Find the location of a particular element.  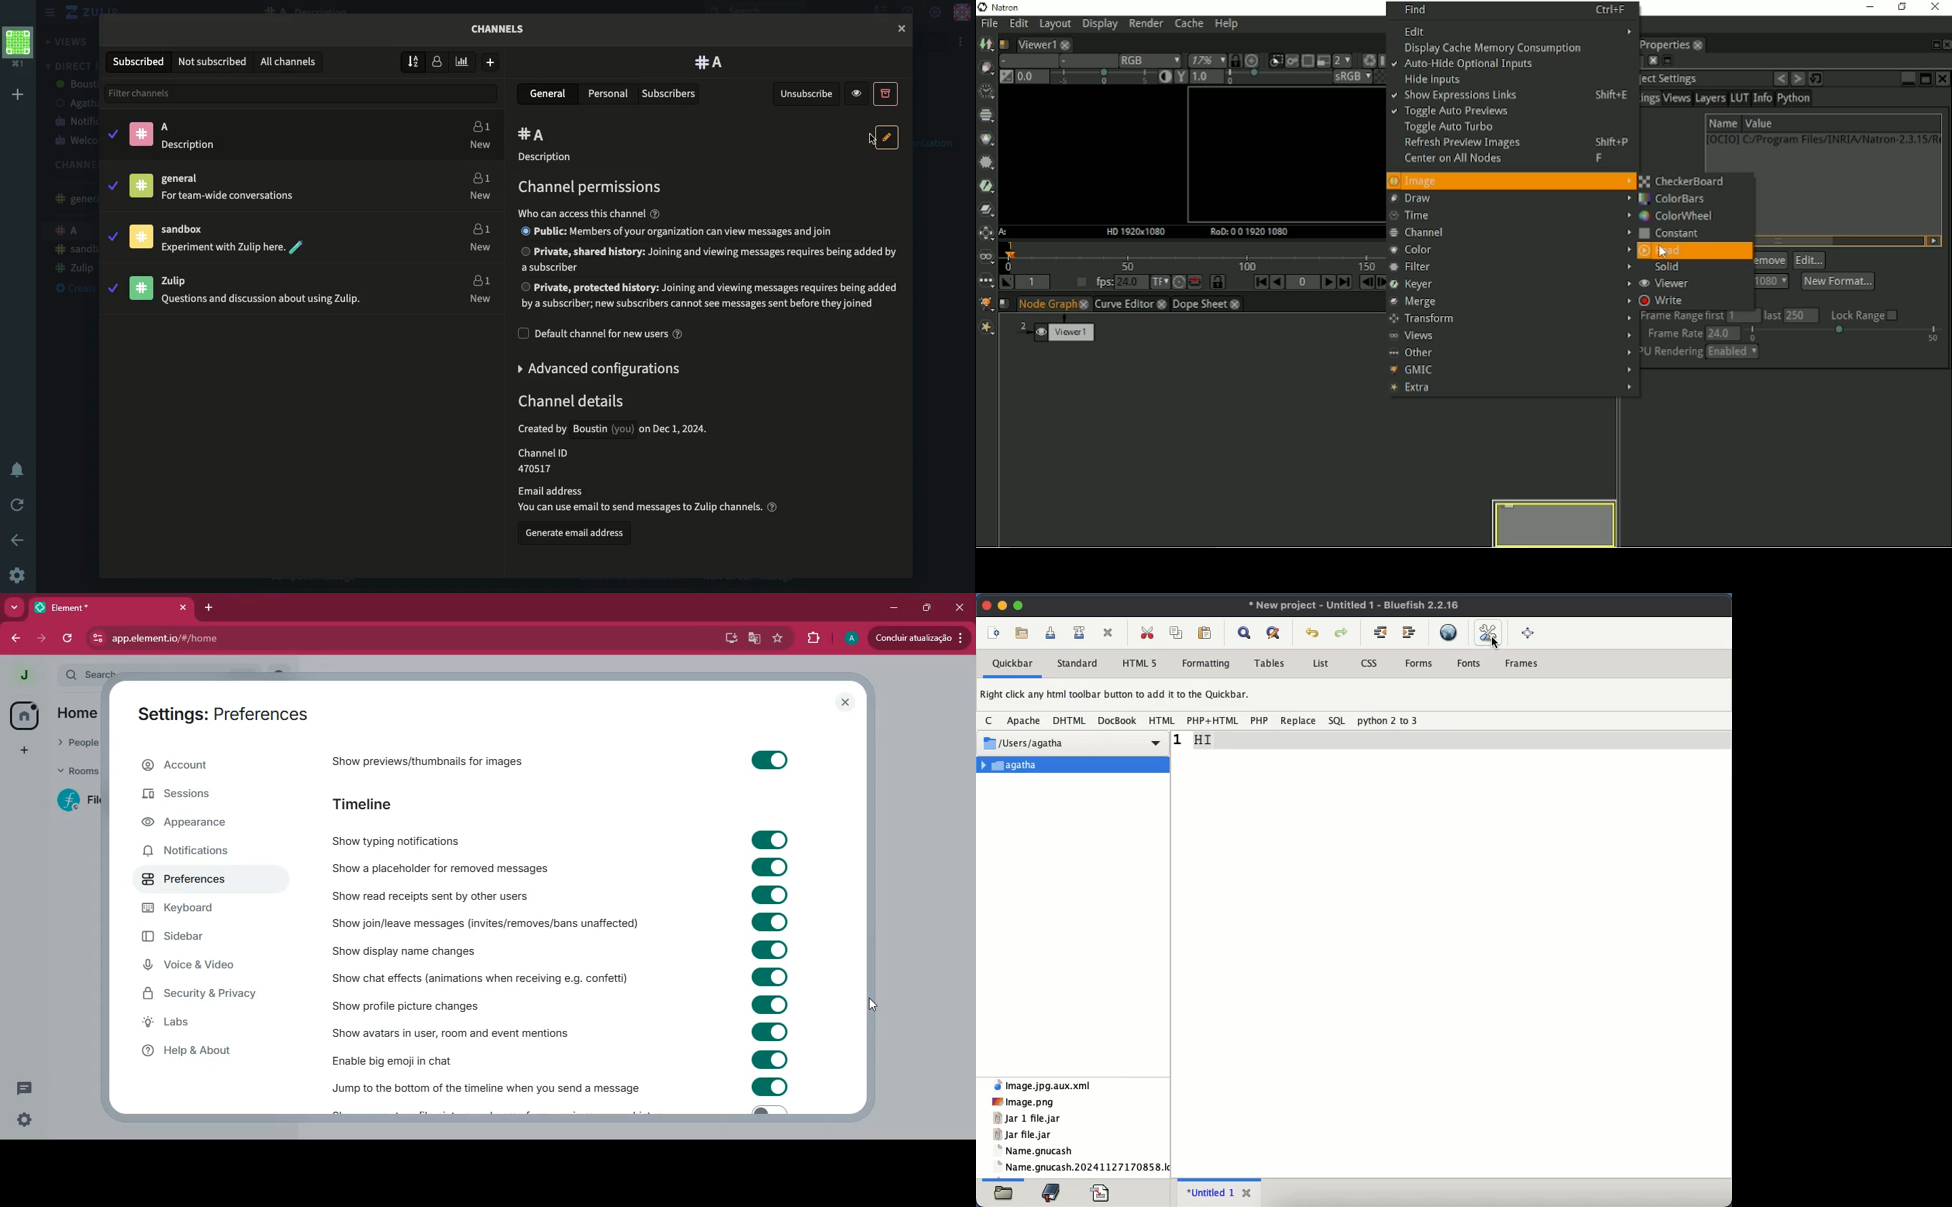

more is located at coordinates (13, 607).